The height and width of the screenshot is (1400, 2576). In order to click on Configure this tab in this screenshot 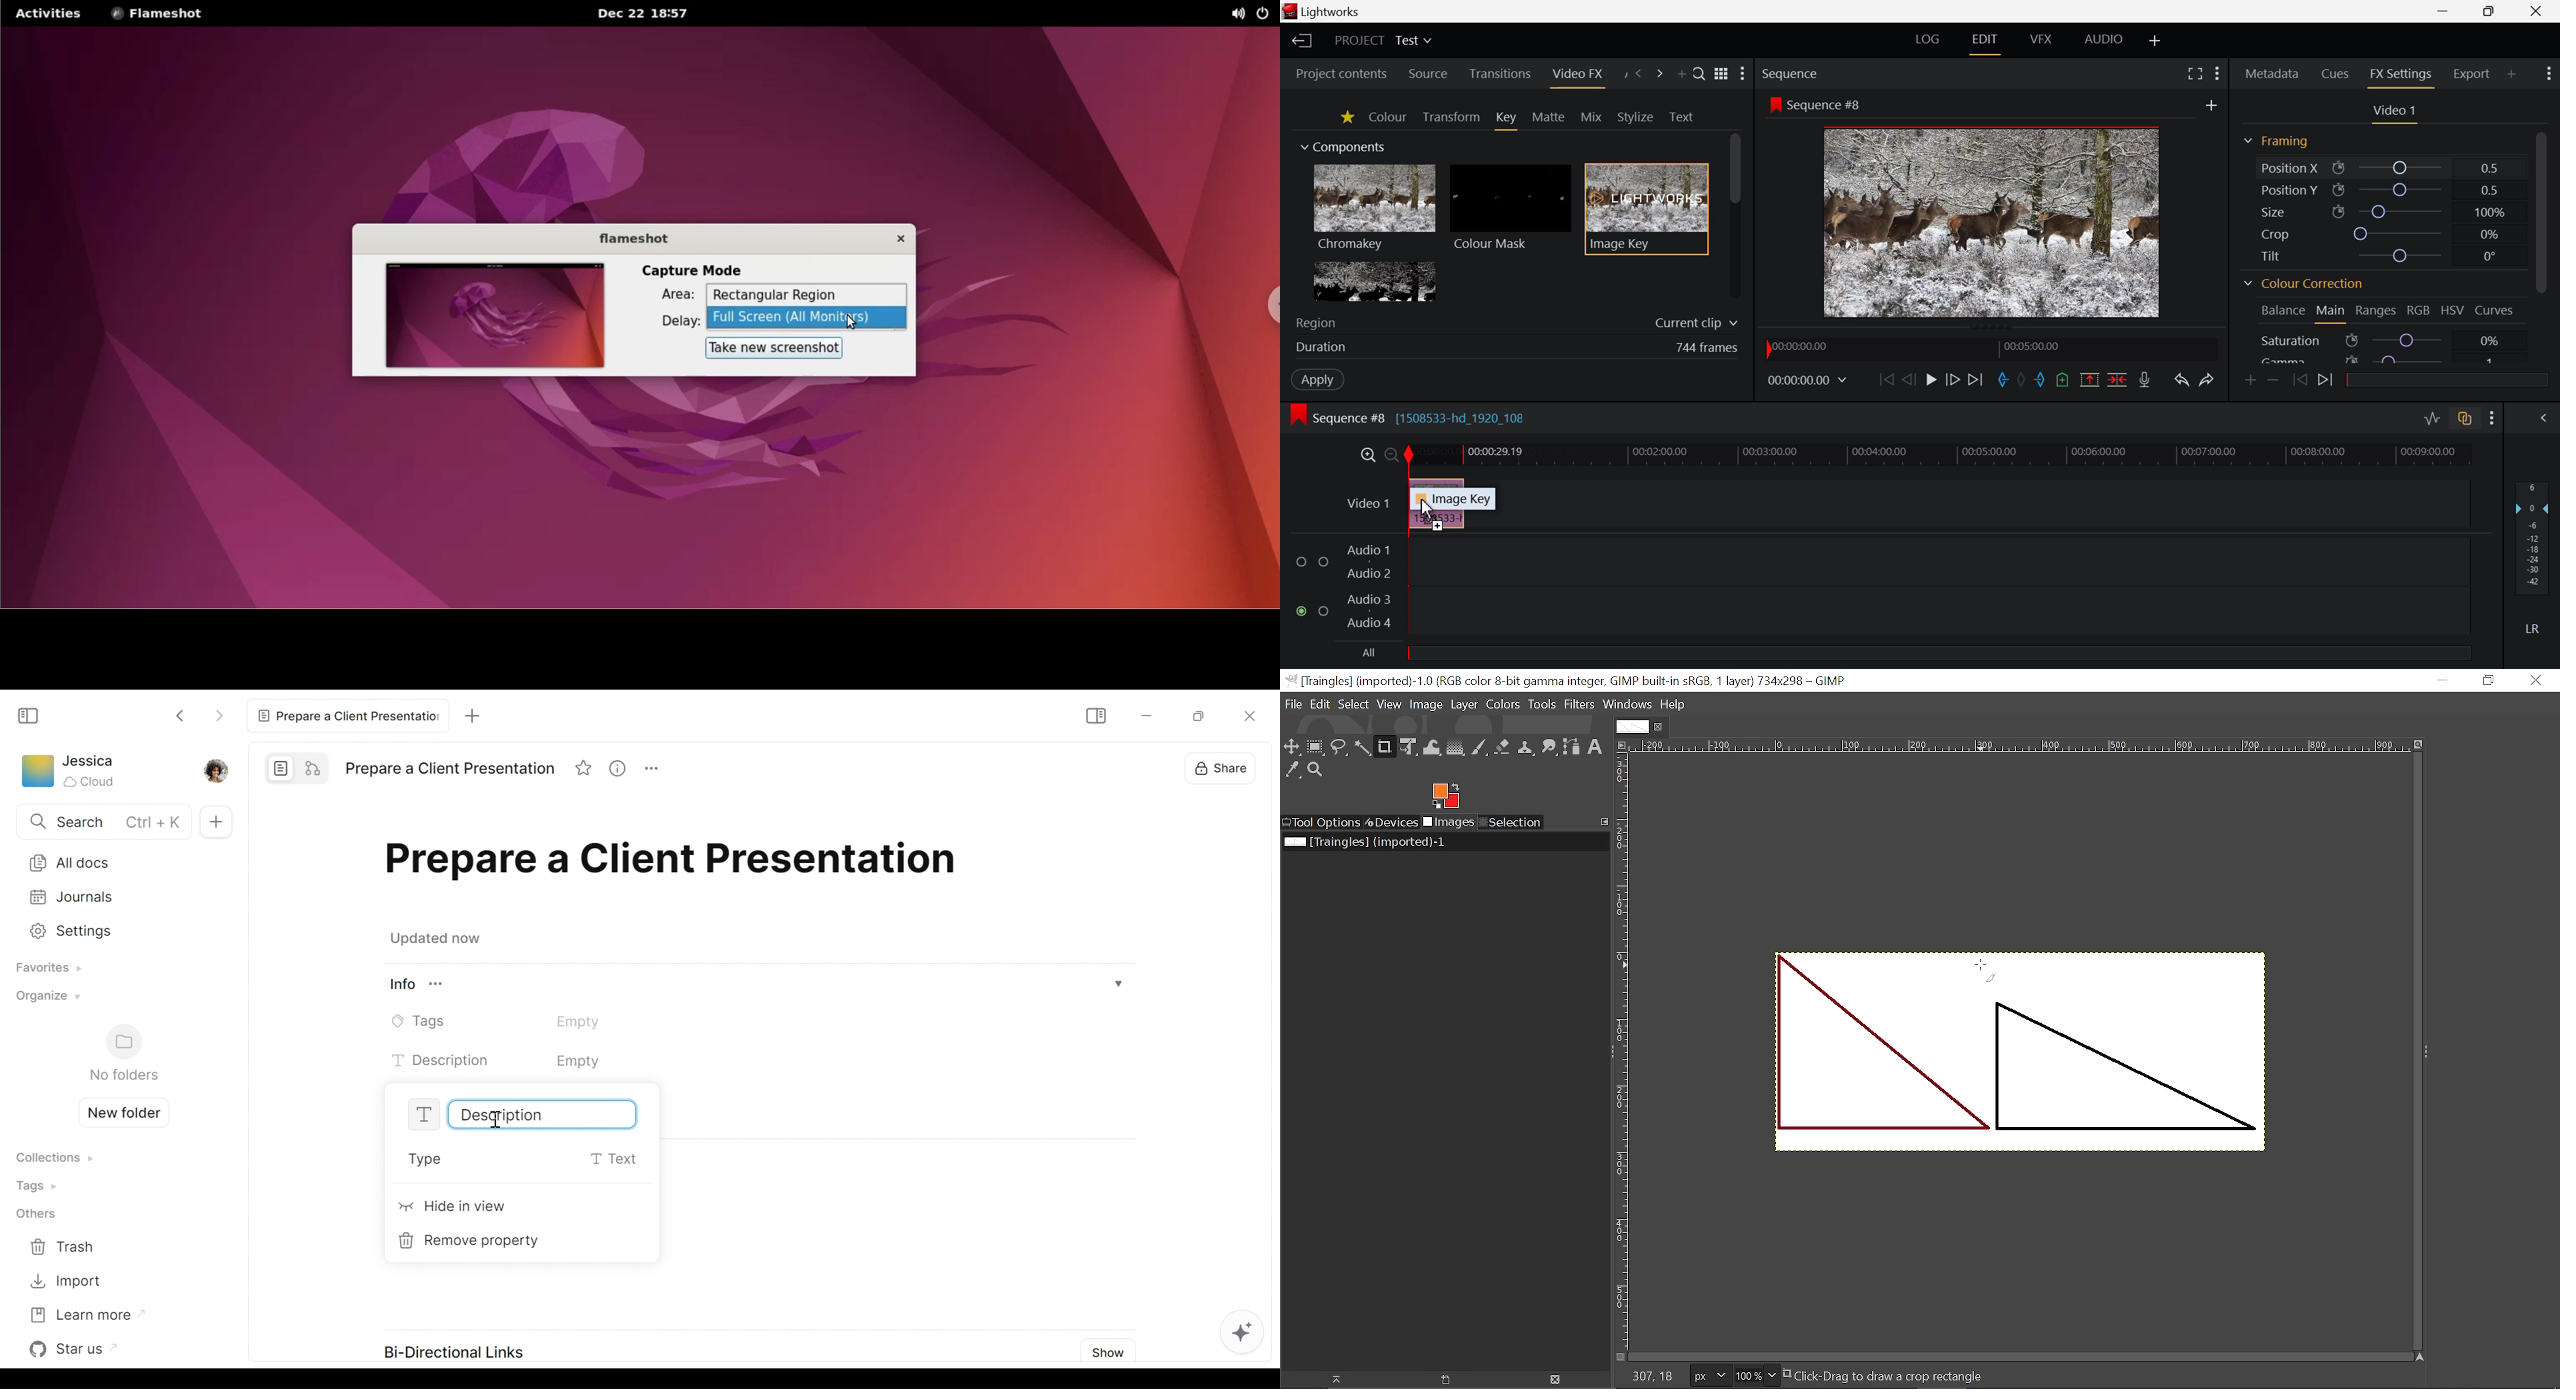, I will do `click(1602, 822)`.